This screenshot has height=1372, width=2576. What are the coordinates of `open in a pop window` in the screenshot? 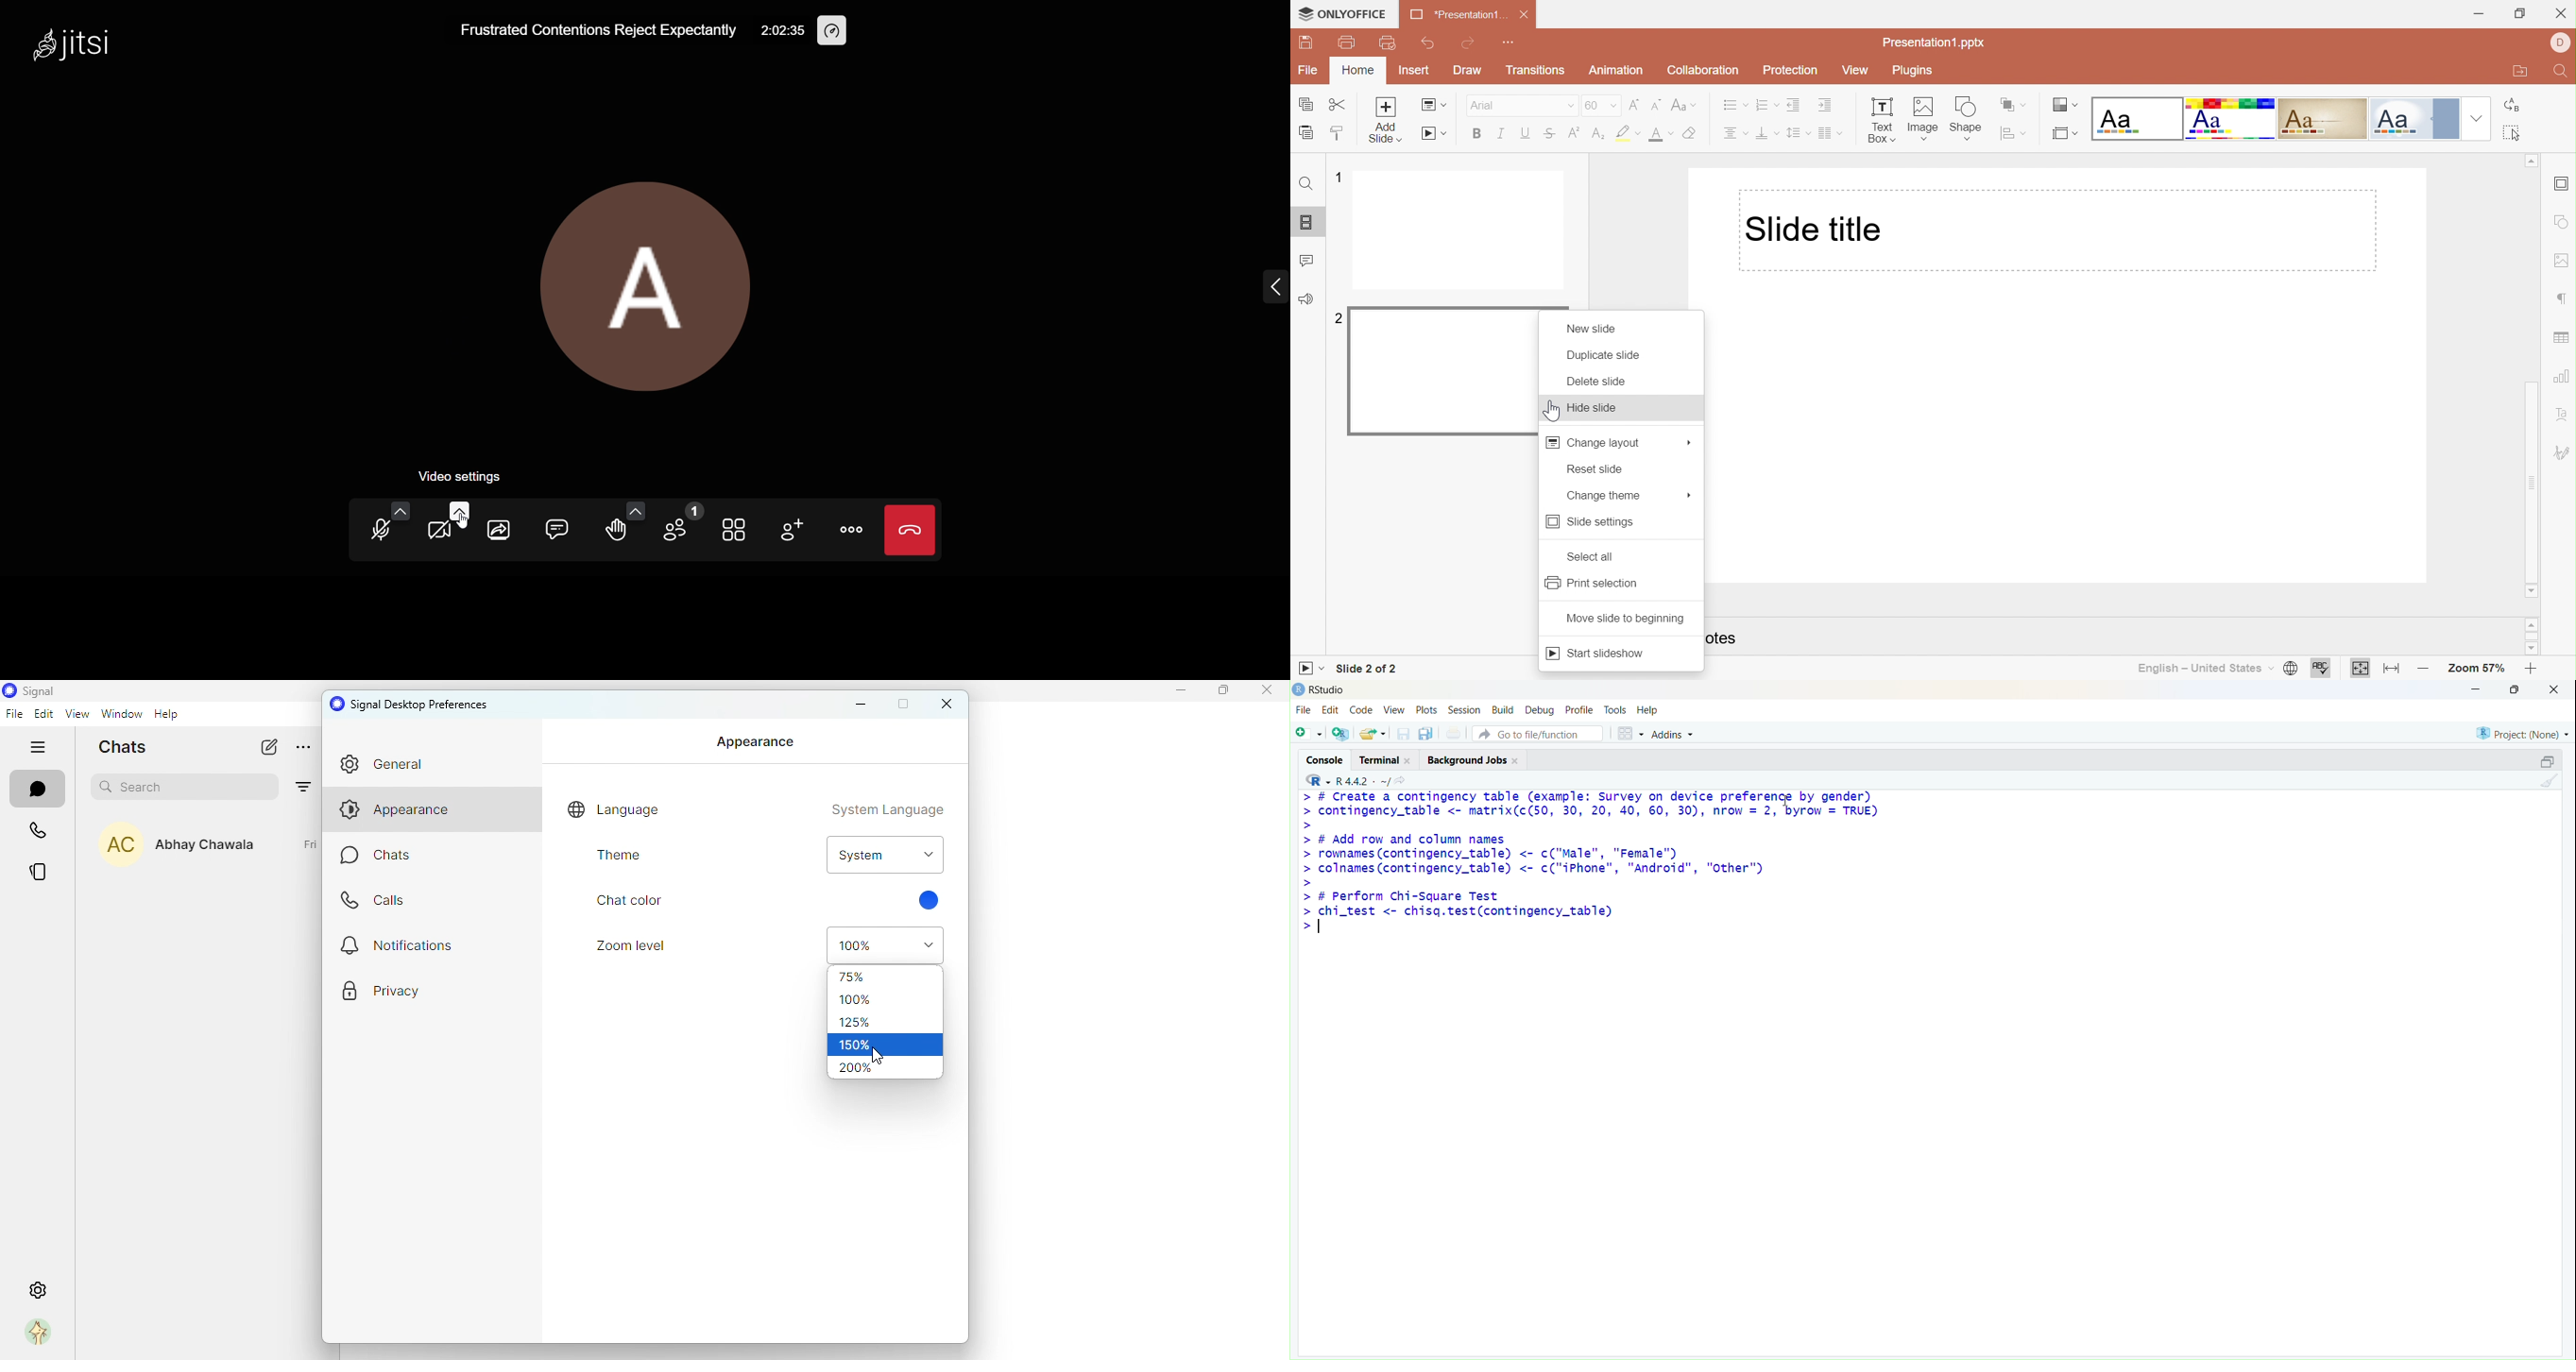 It's located at (2547, 762).